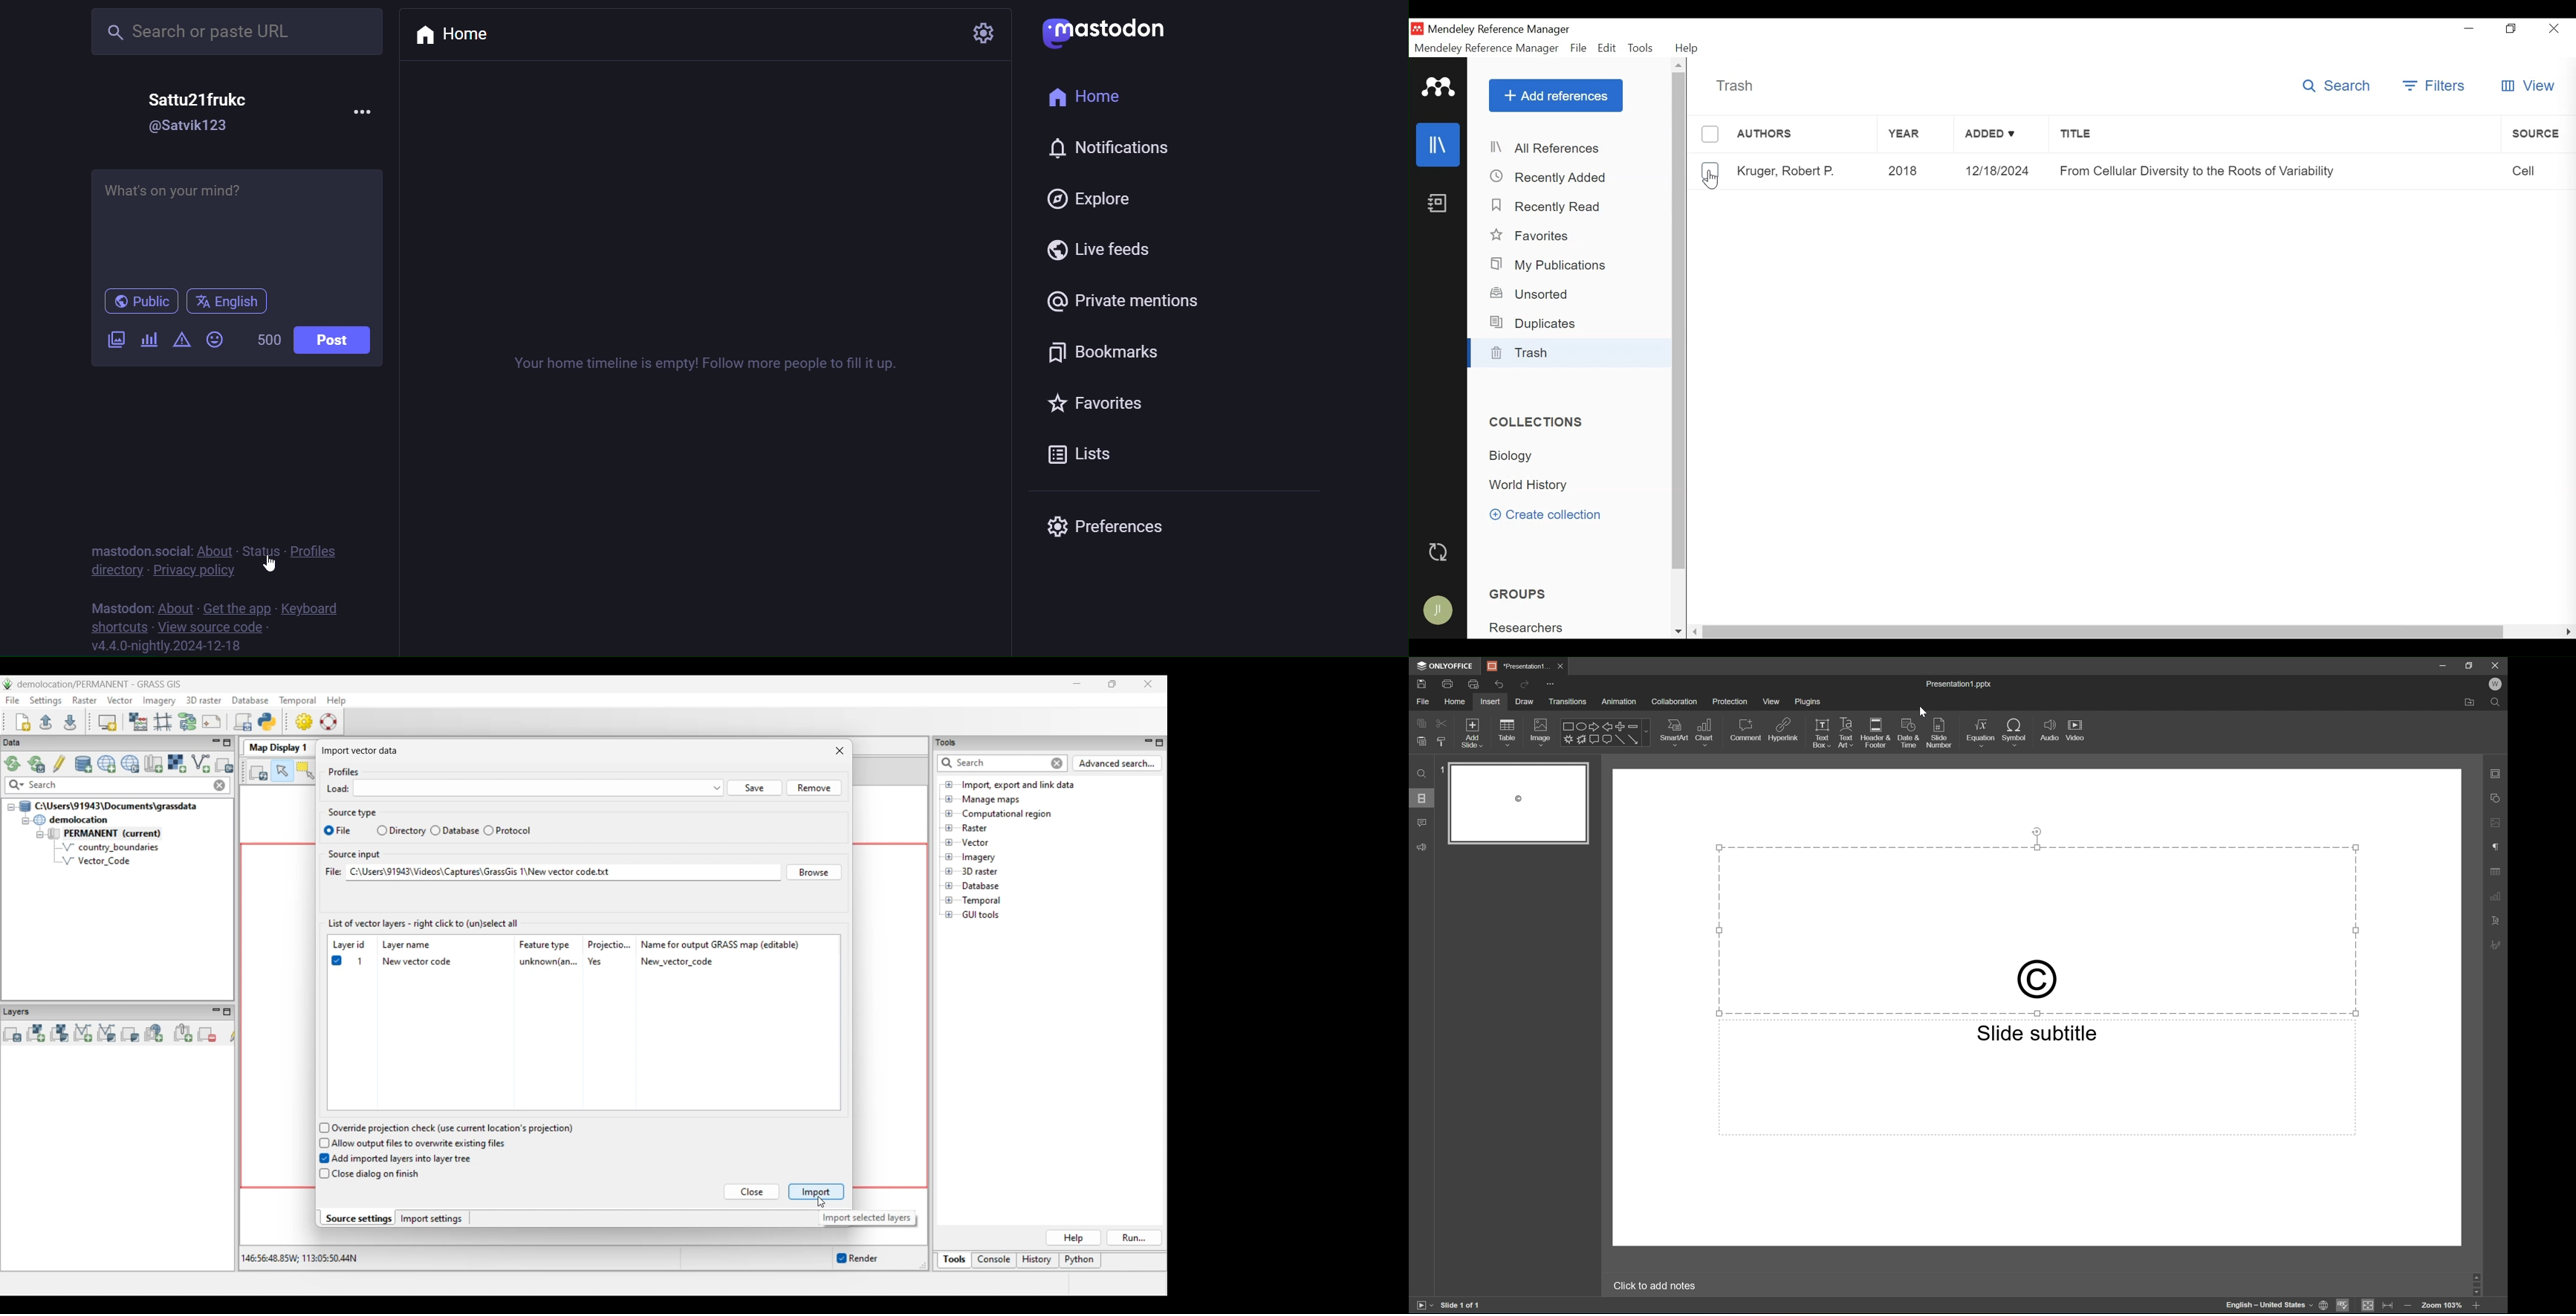 This screenshot has width=2576, height=1316. I want to click on Trash, so click(1571, 352).